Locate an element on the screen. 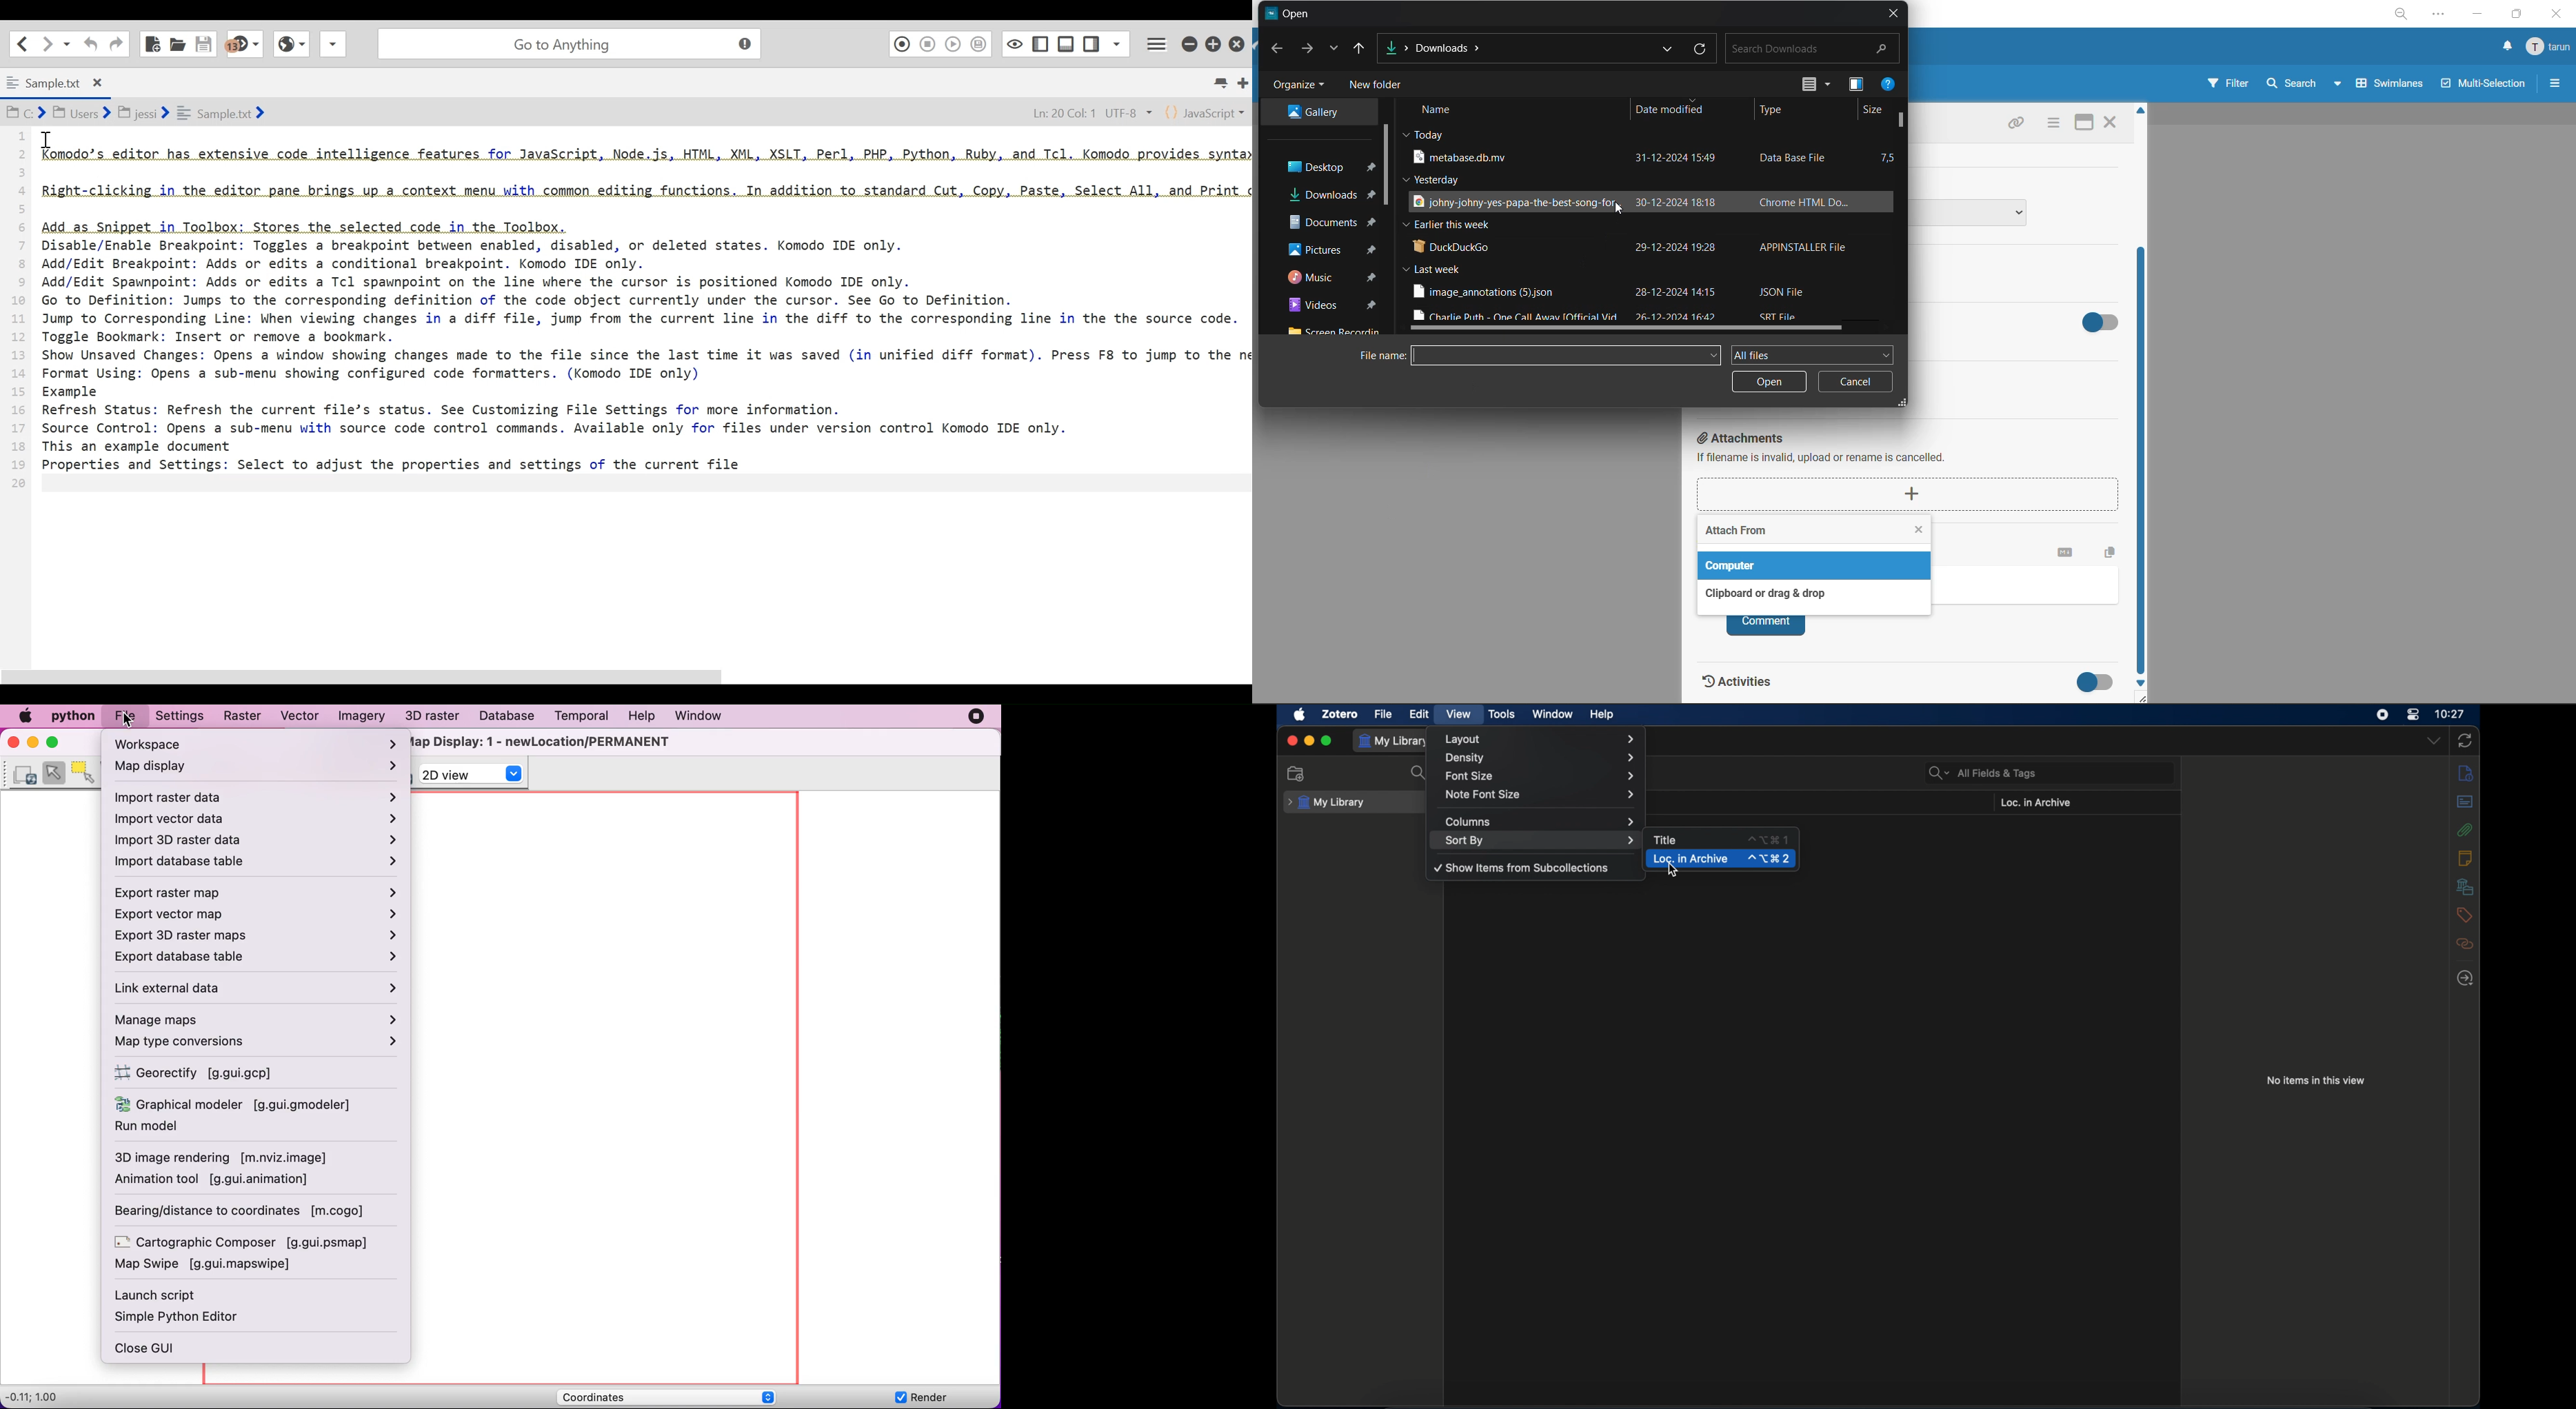 Image resolution: width=2576 pixels, height=1428 pixels. type is located at coordinates (1778, 111).